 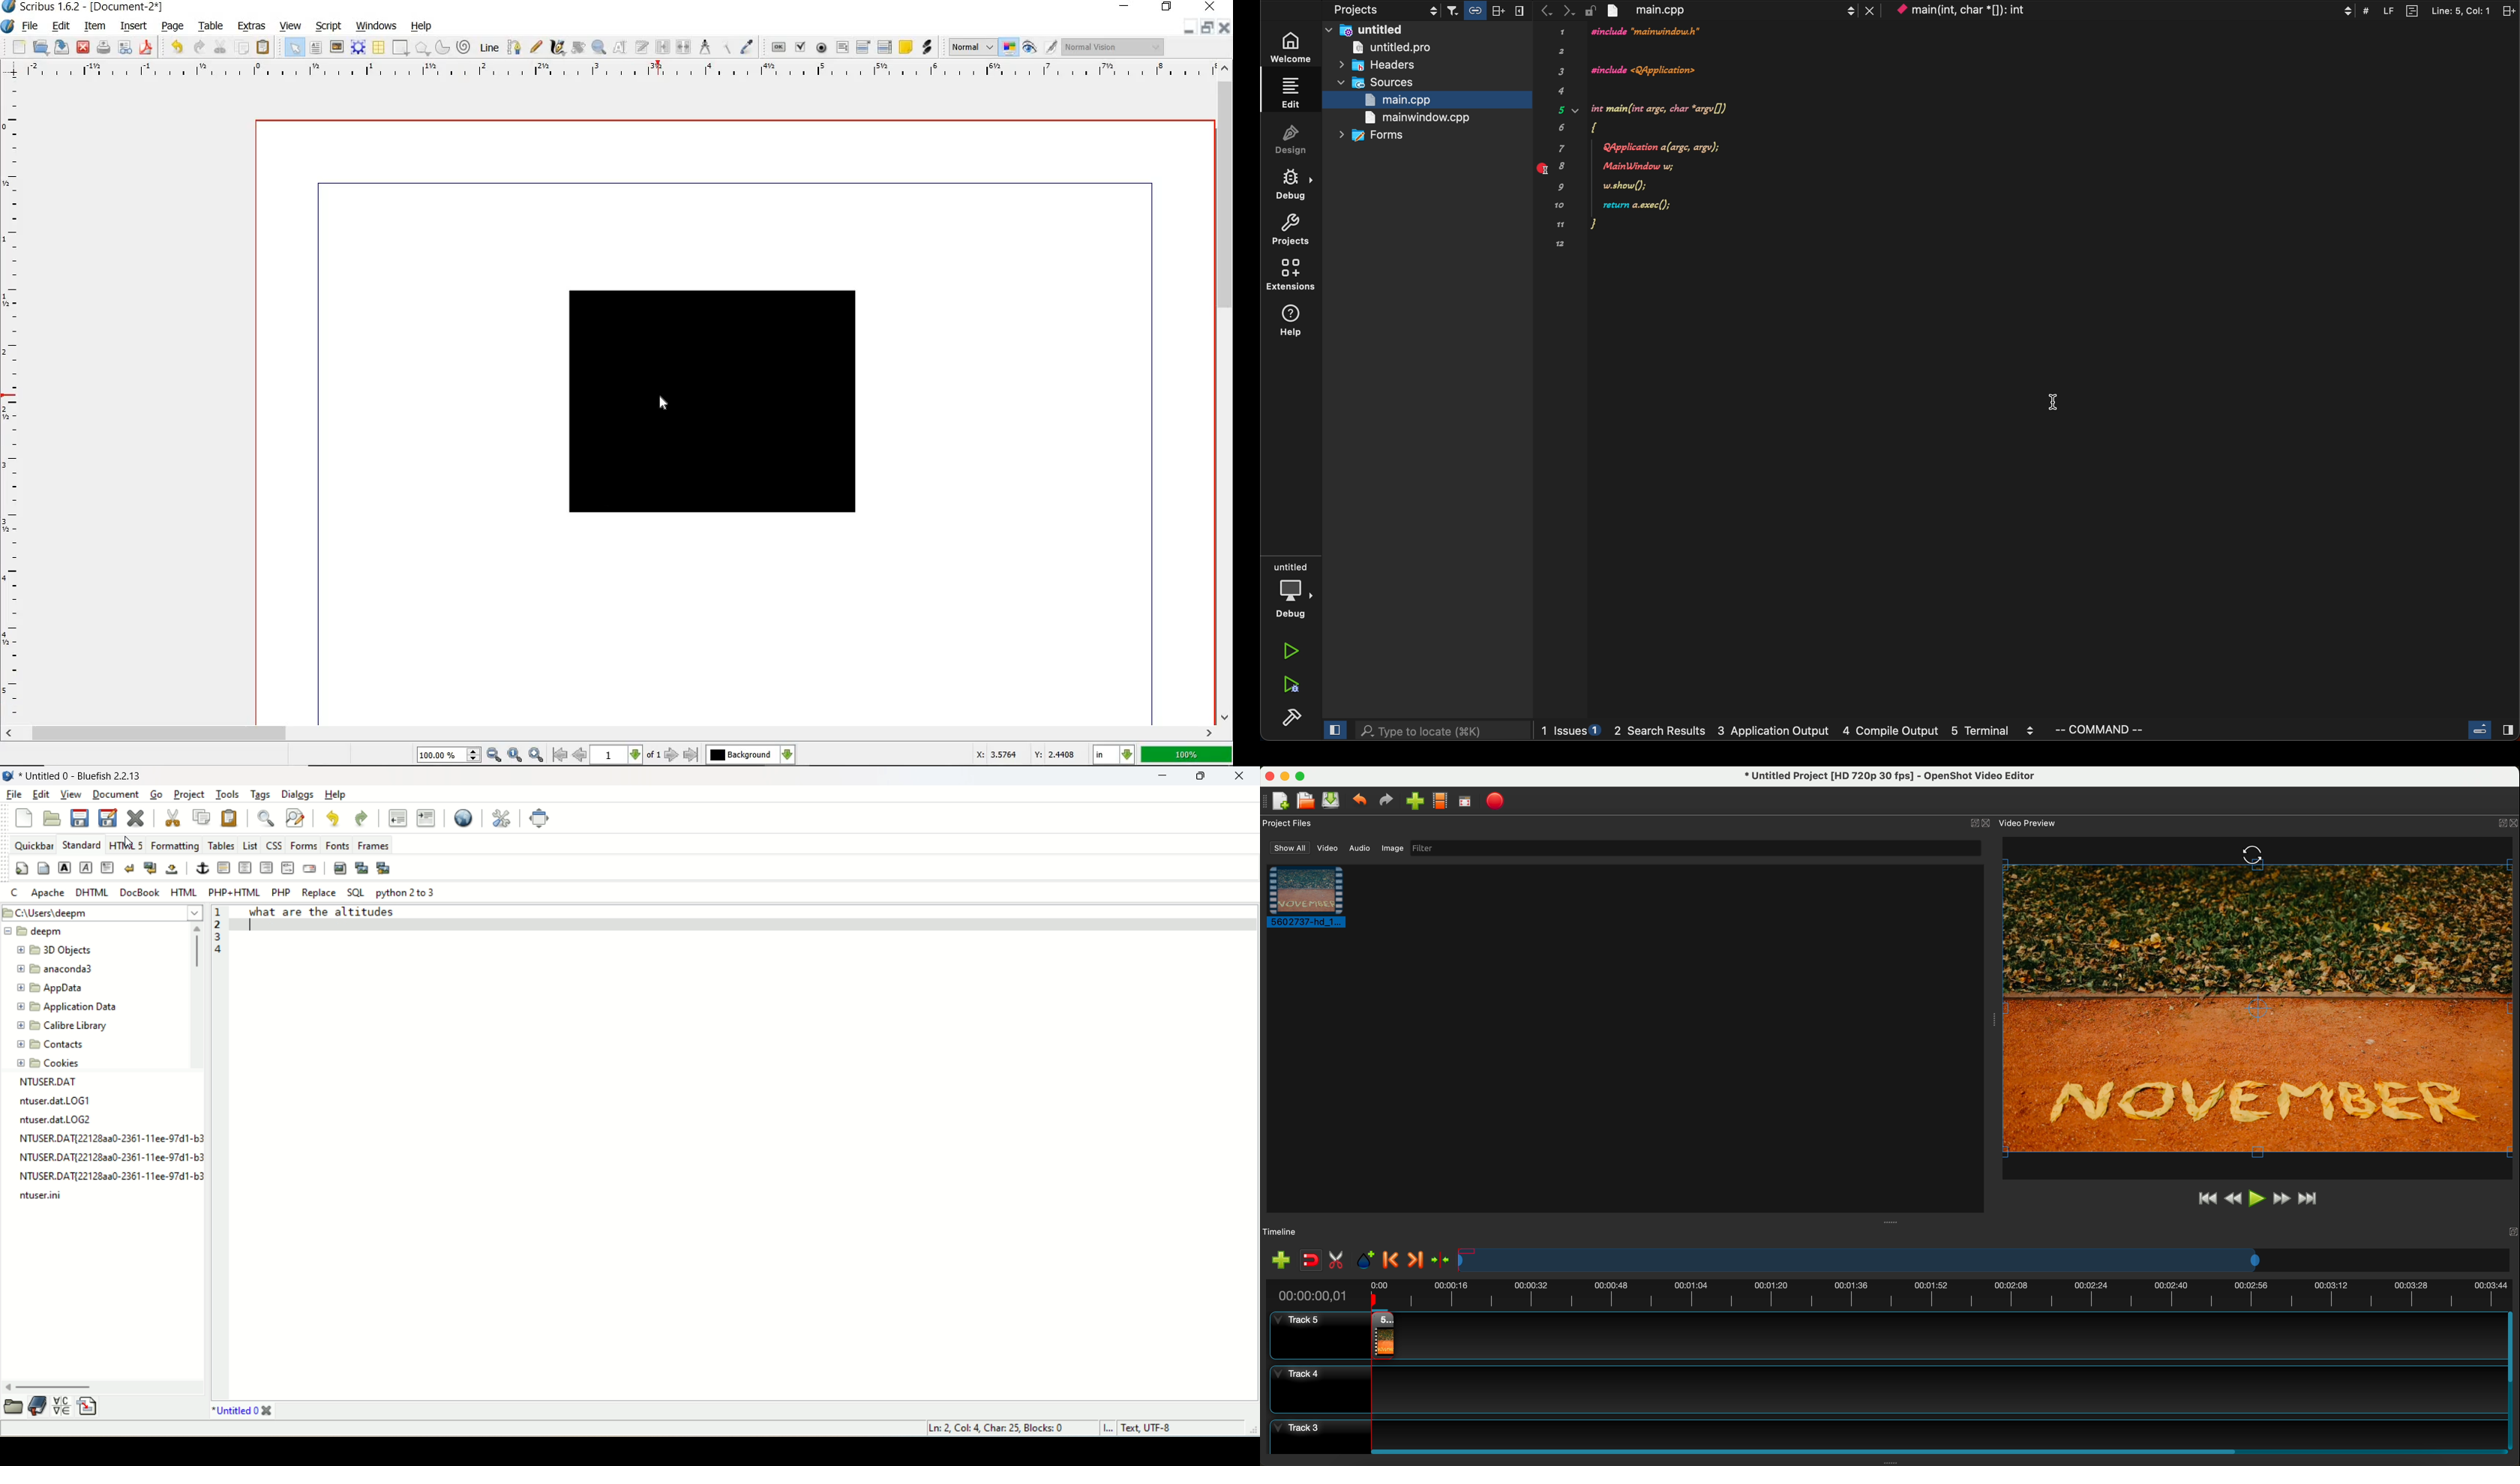 What do you see at coordinates (58, 969) in the screenshot?
I see `anaconda` at bounding box center [58, 969].